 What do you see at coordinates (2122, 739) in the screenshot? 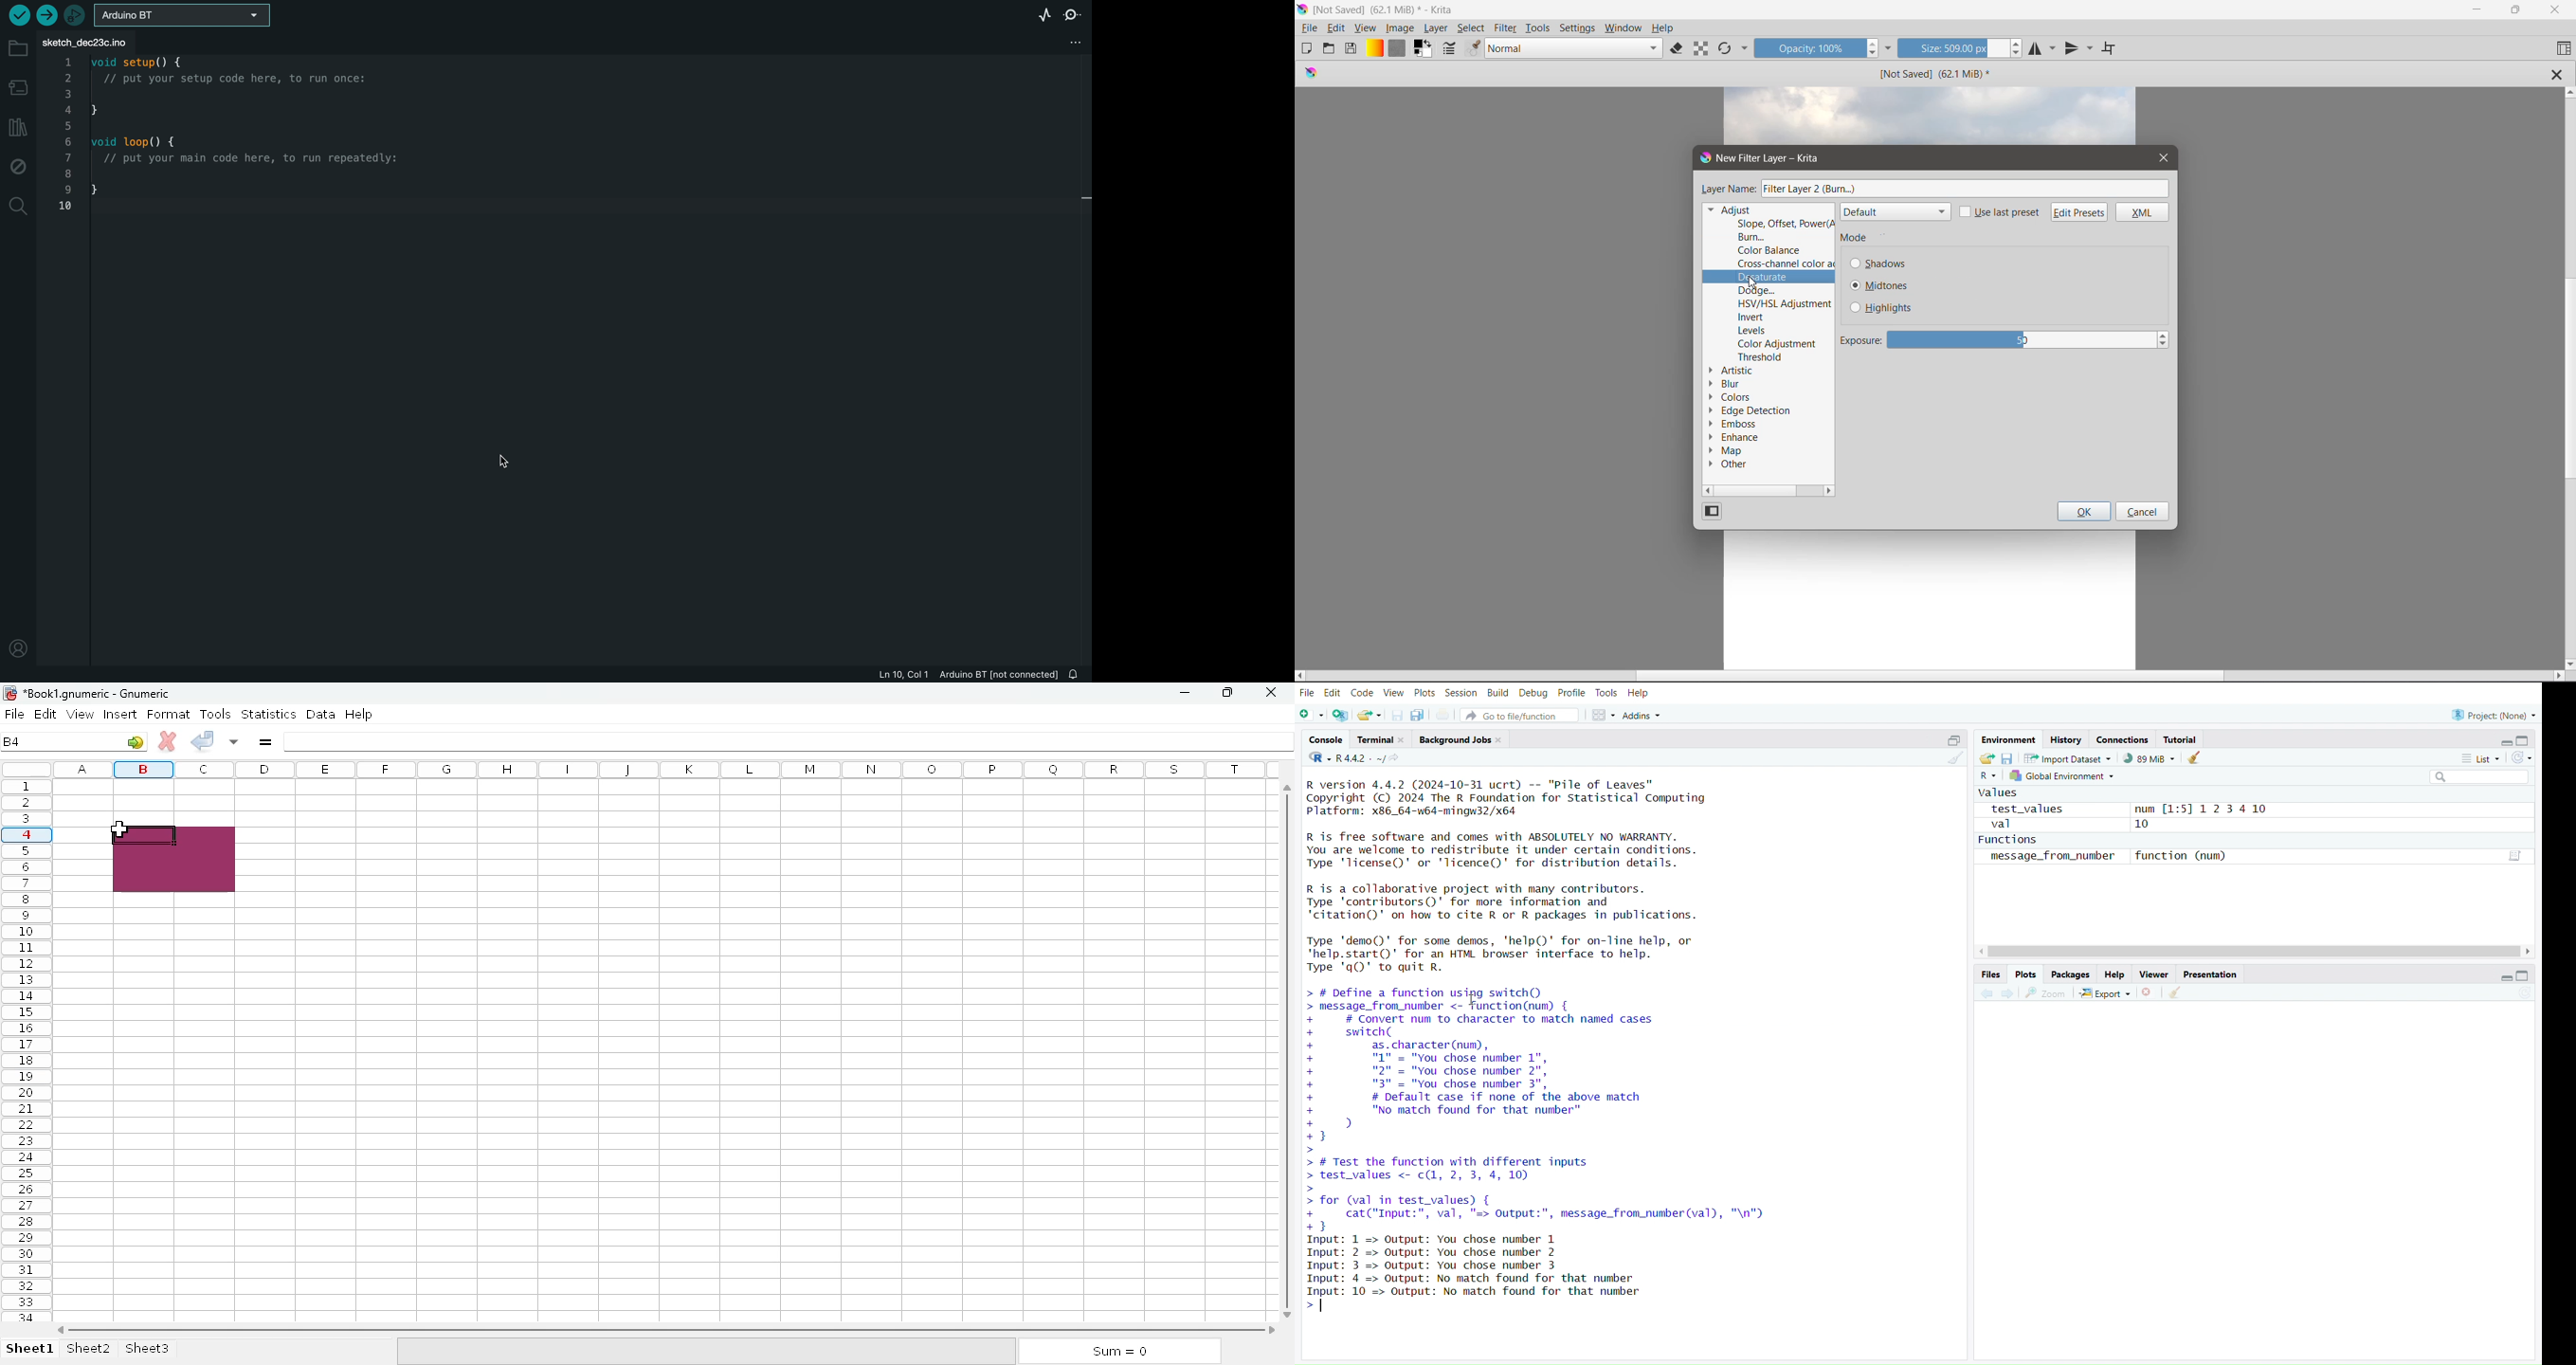
I see `Connections` at bounding box center [2122, 739].